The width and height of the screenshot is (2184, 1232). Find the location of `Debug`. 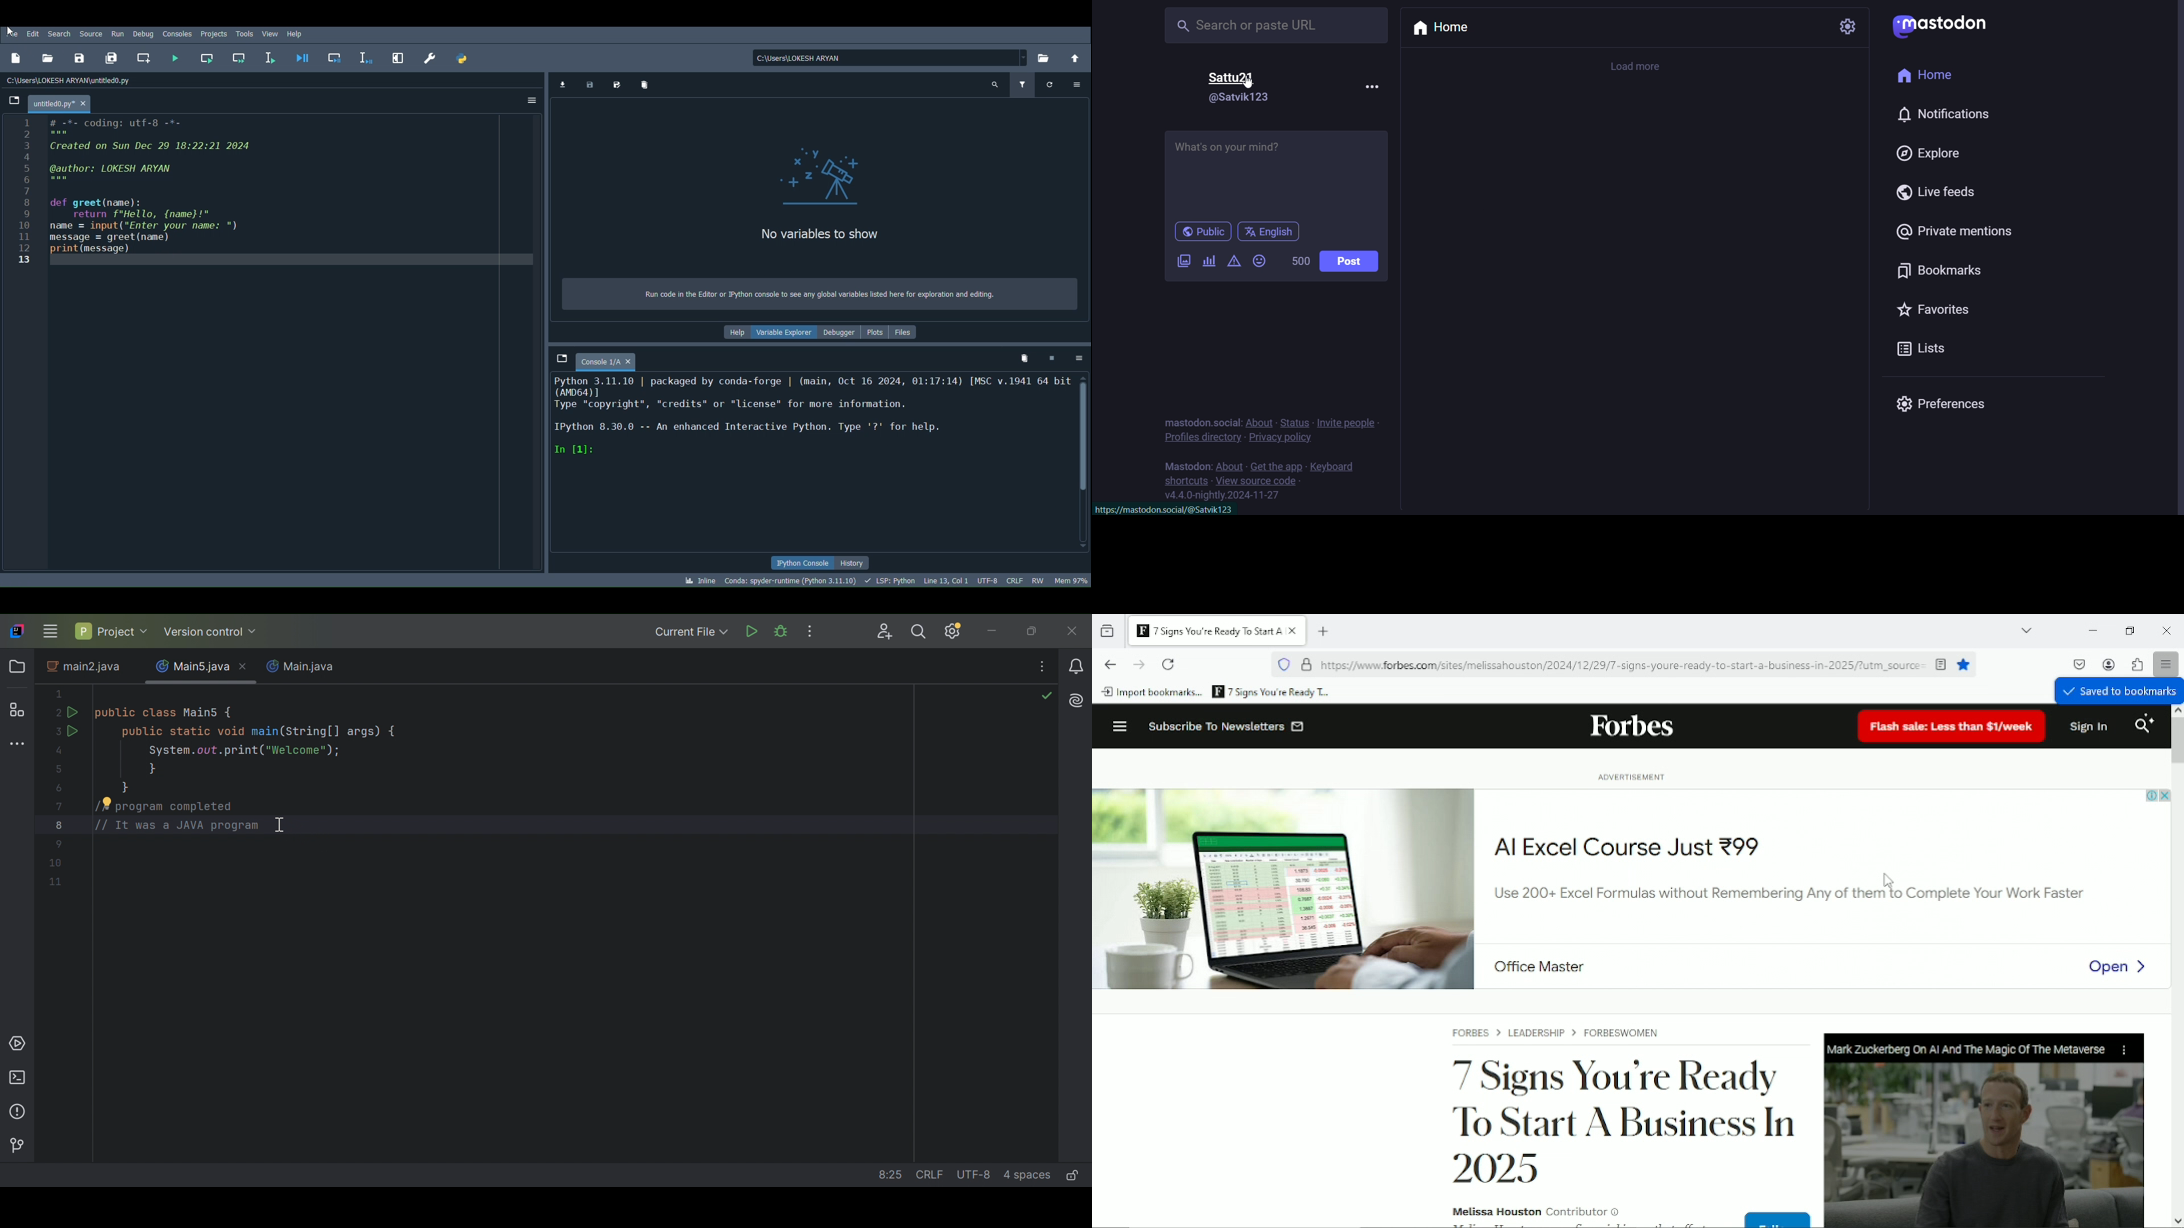

Debug is located at coordinates (143, 34).